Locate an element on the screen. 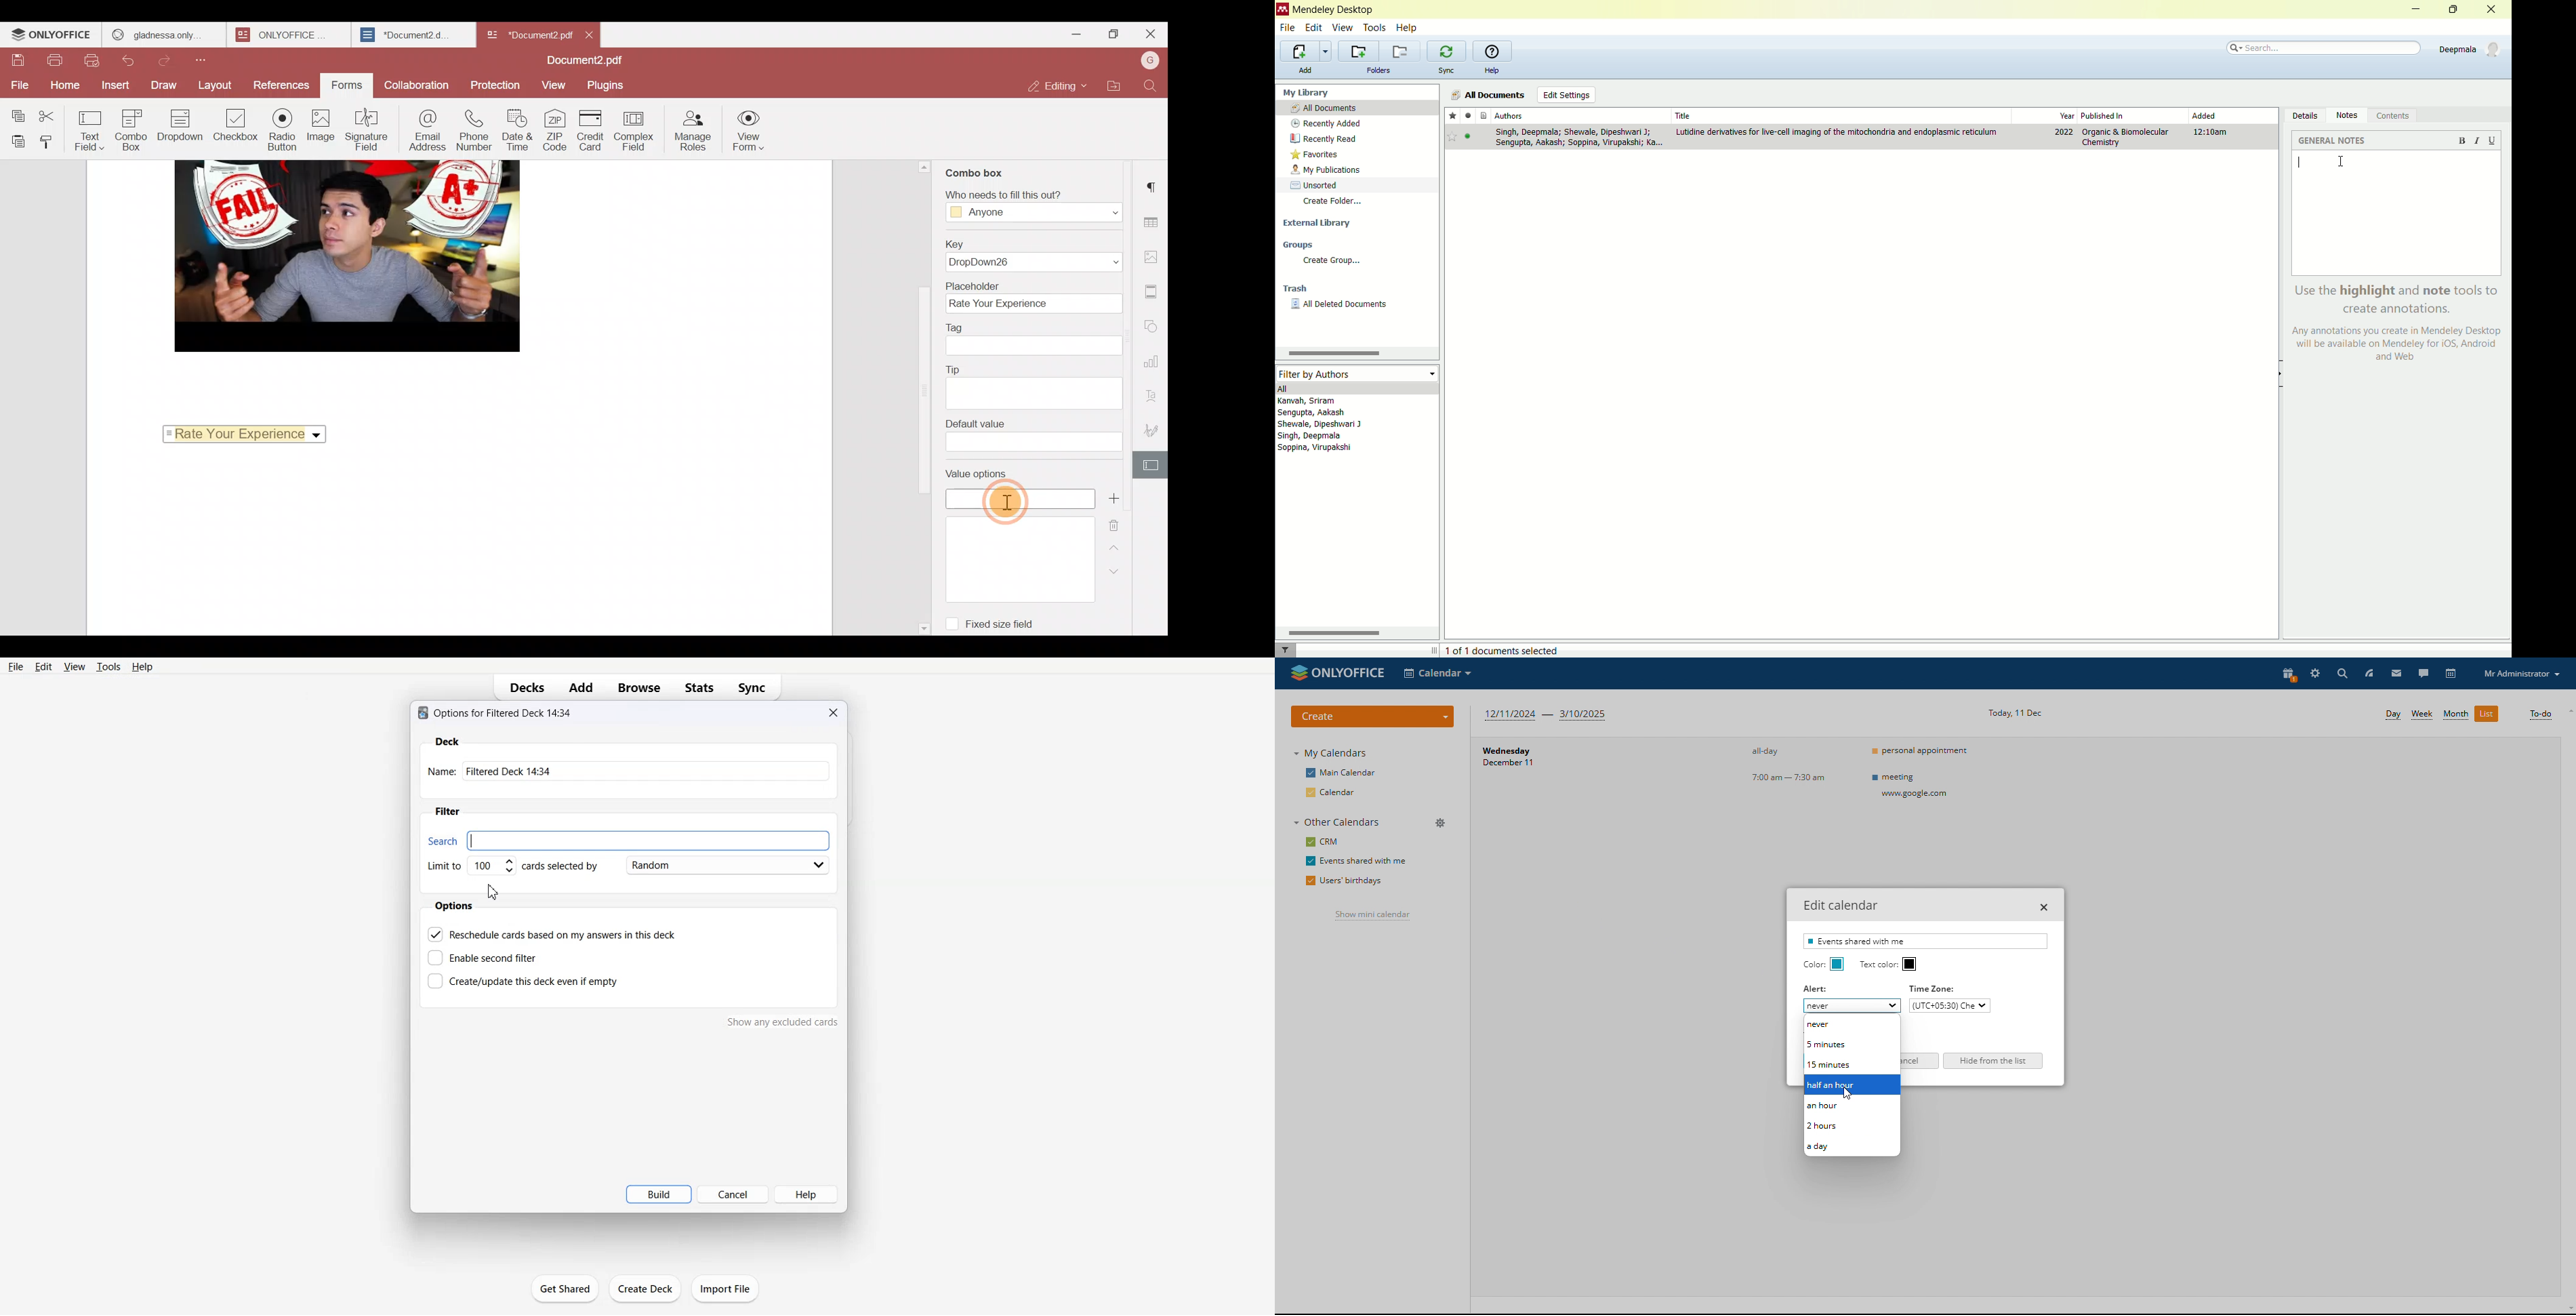 This screenshot has width=2576, height=1316. Copy style is located at coordinates (52, 142).